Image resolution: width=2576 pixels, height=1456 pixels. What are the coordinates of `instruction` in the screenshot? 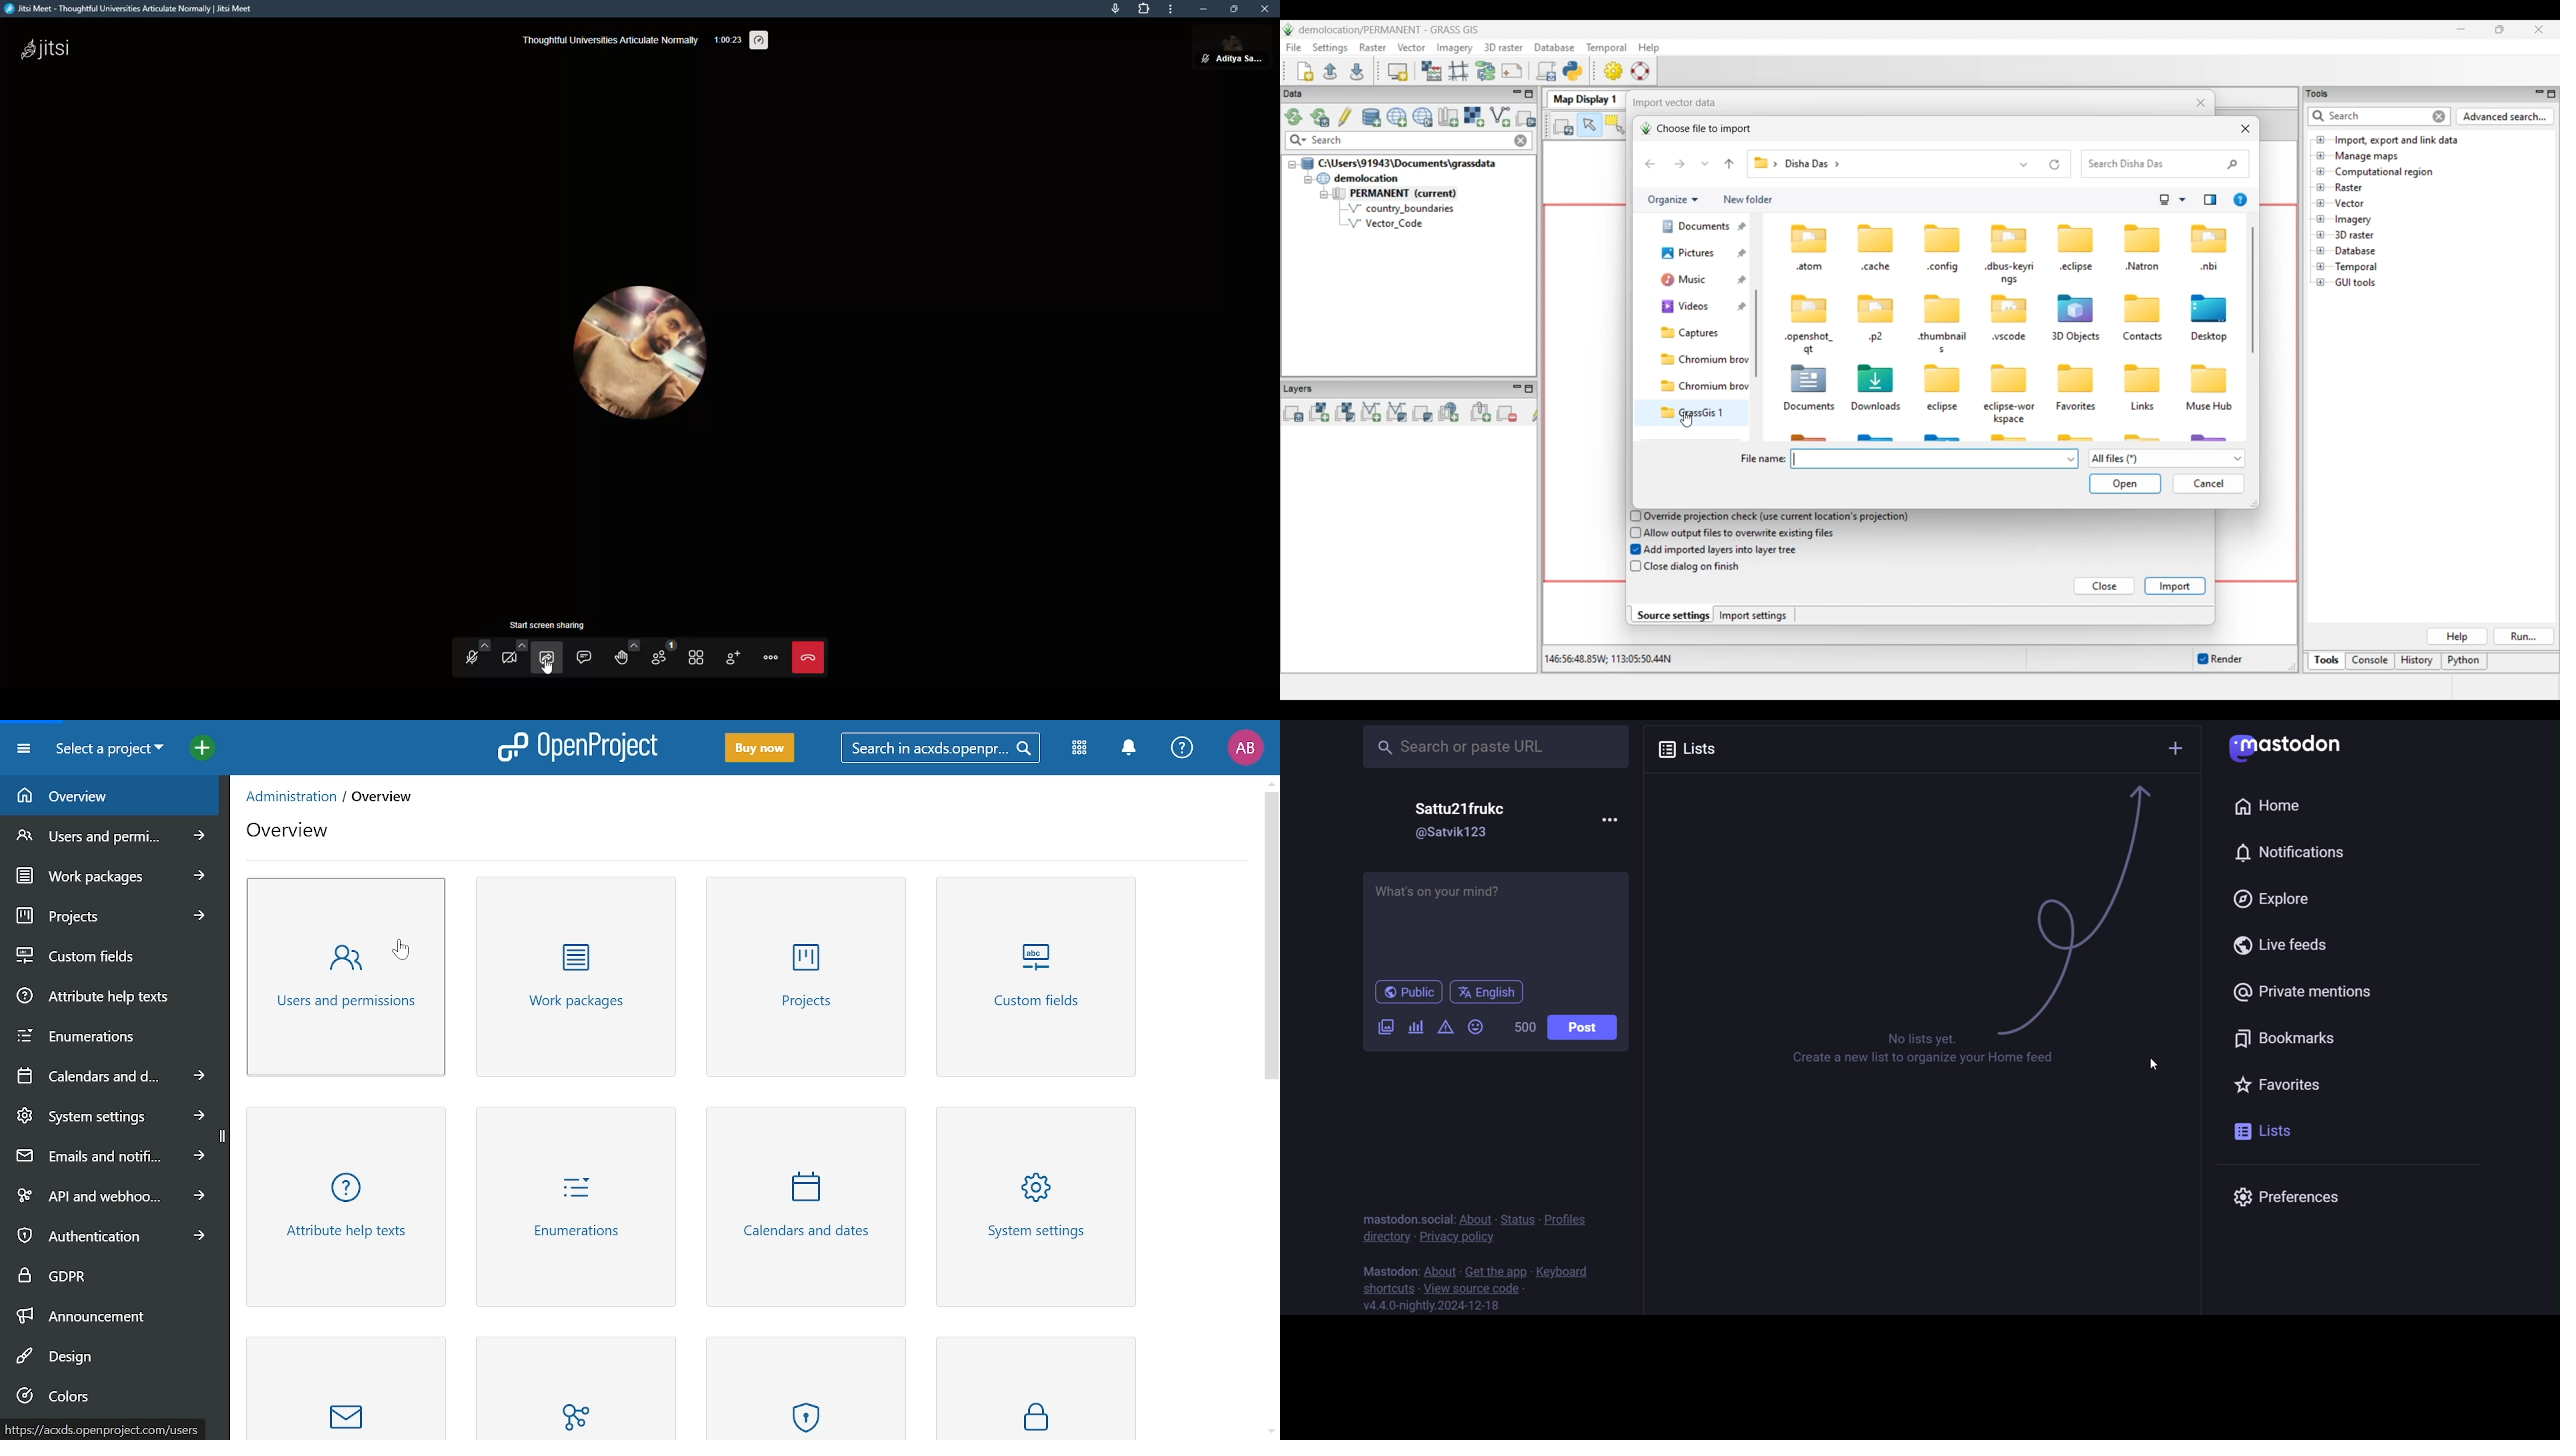 It's located at (1908, 1049).